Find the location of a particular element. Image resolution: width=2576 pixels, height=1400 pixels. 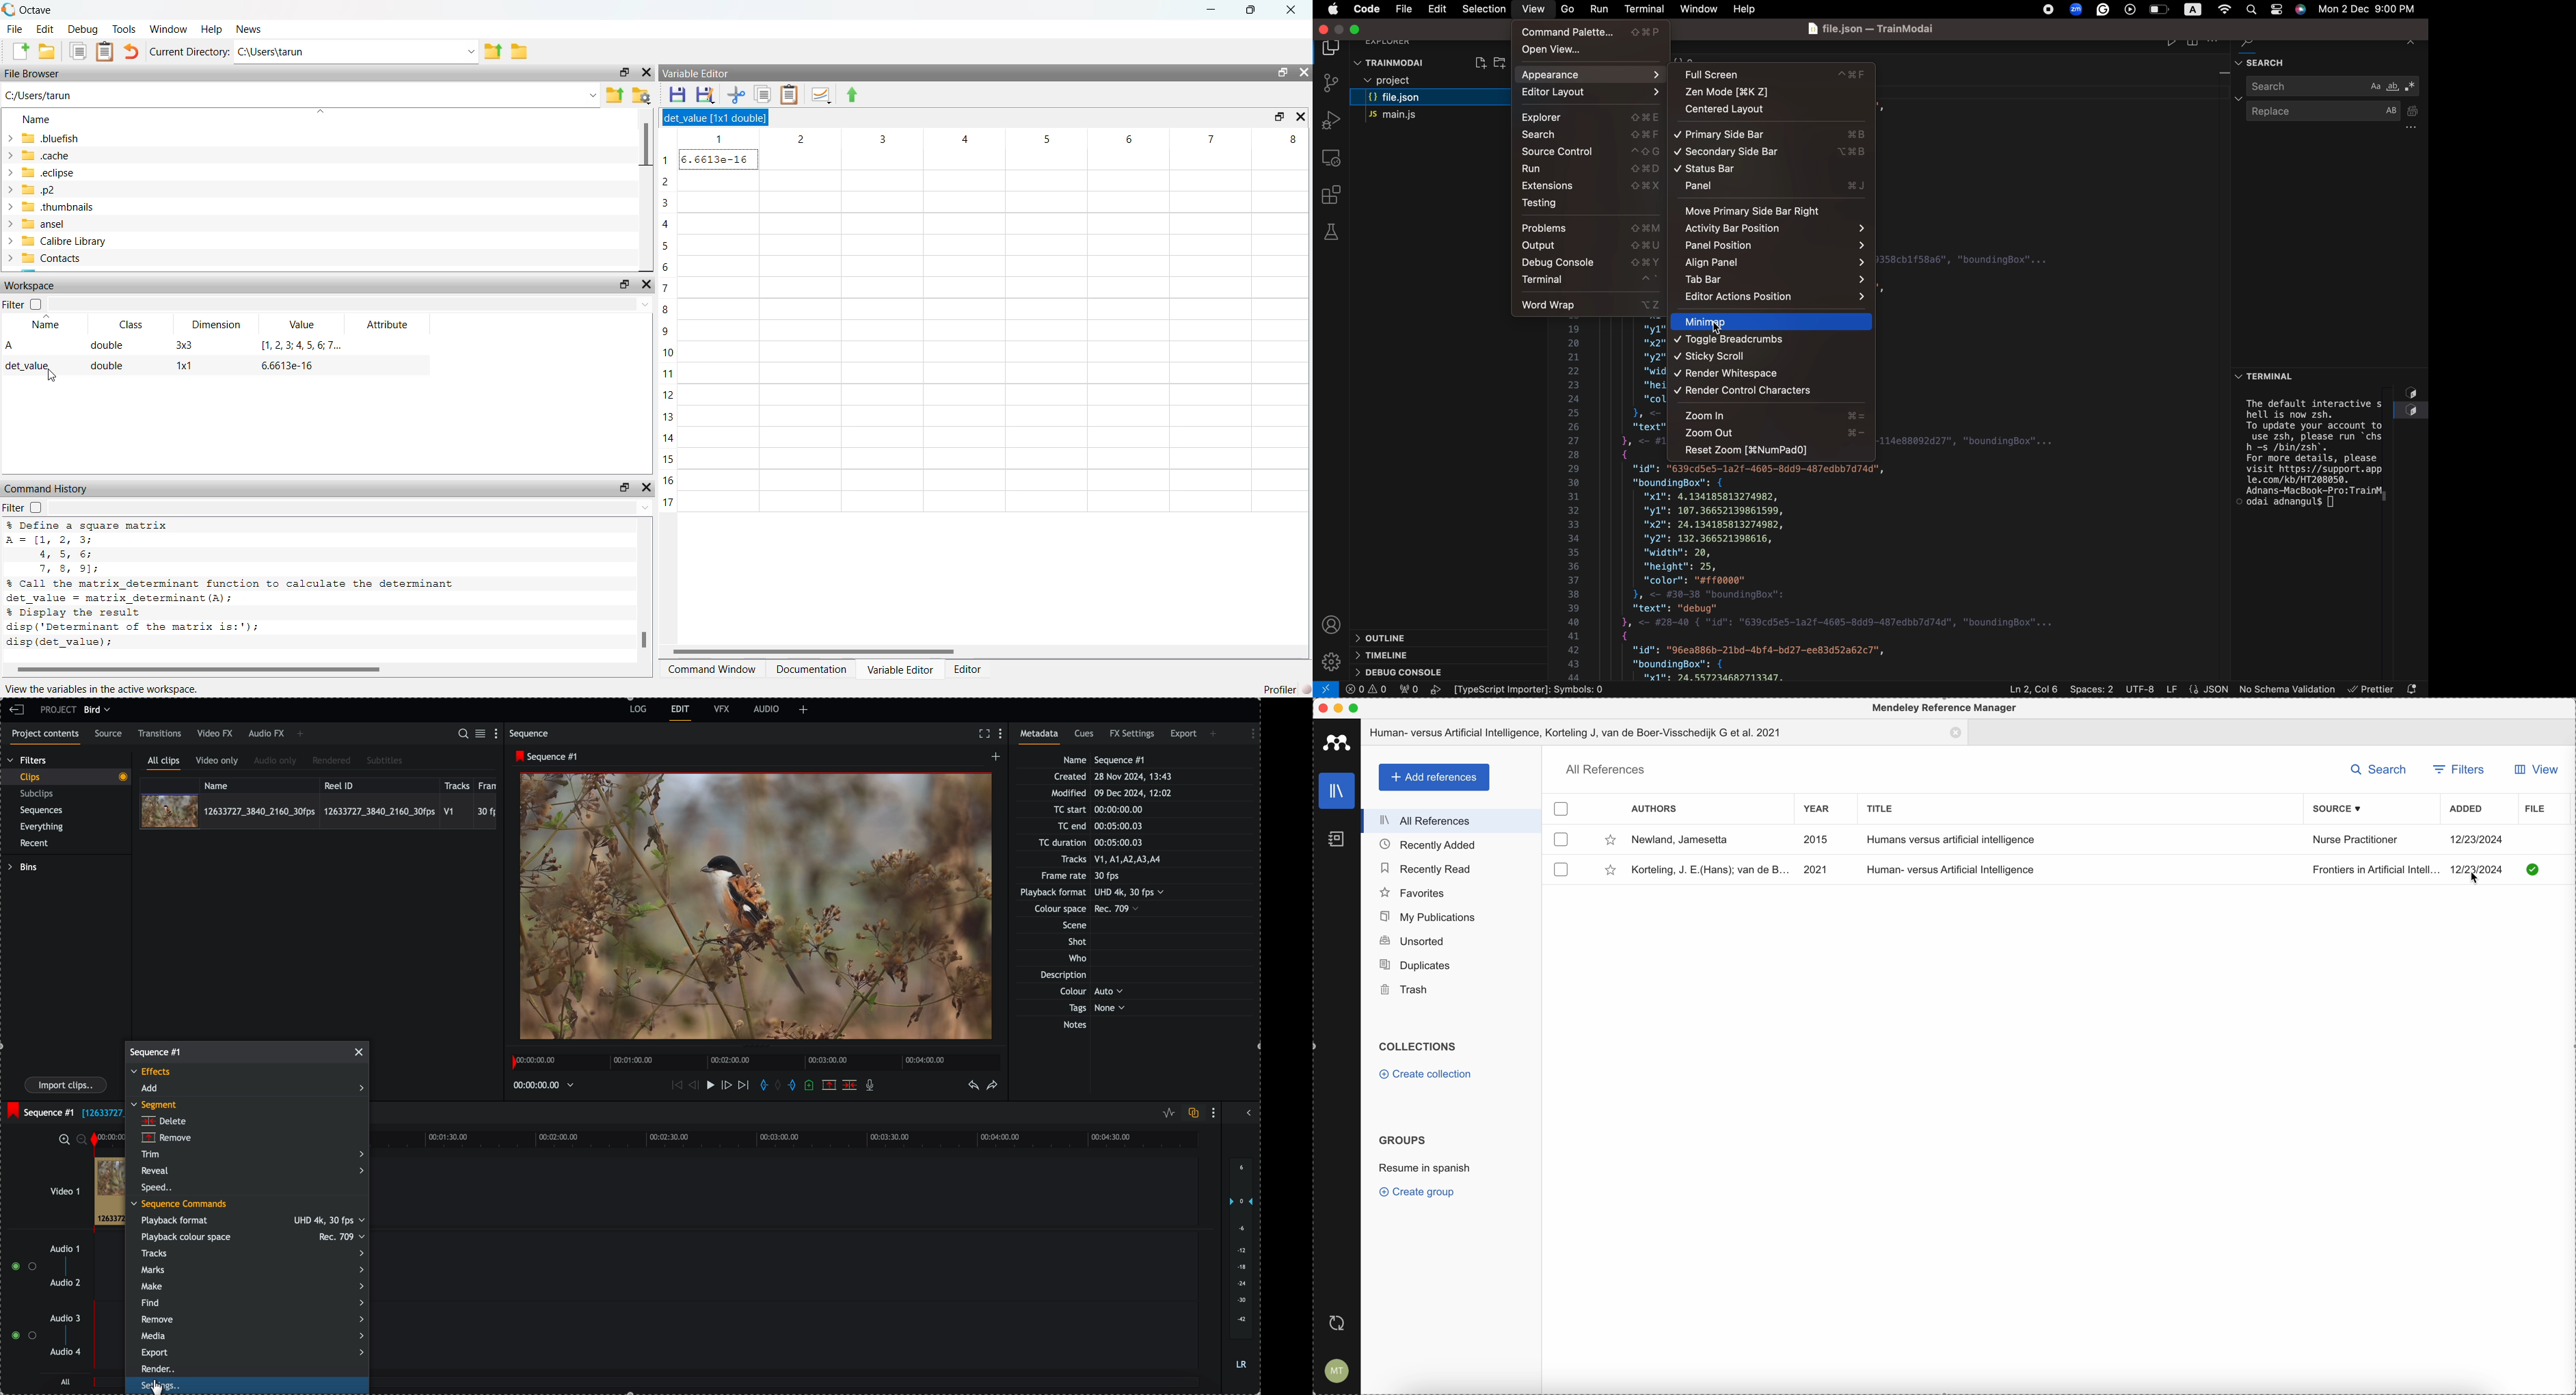

replace is located at coordinates (2336, 117).